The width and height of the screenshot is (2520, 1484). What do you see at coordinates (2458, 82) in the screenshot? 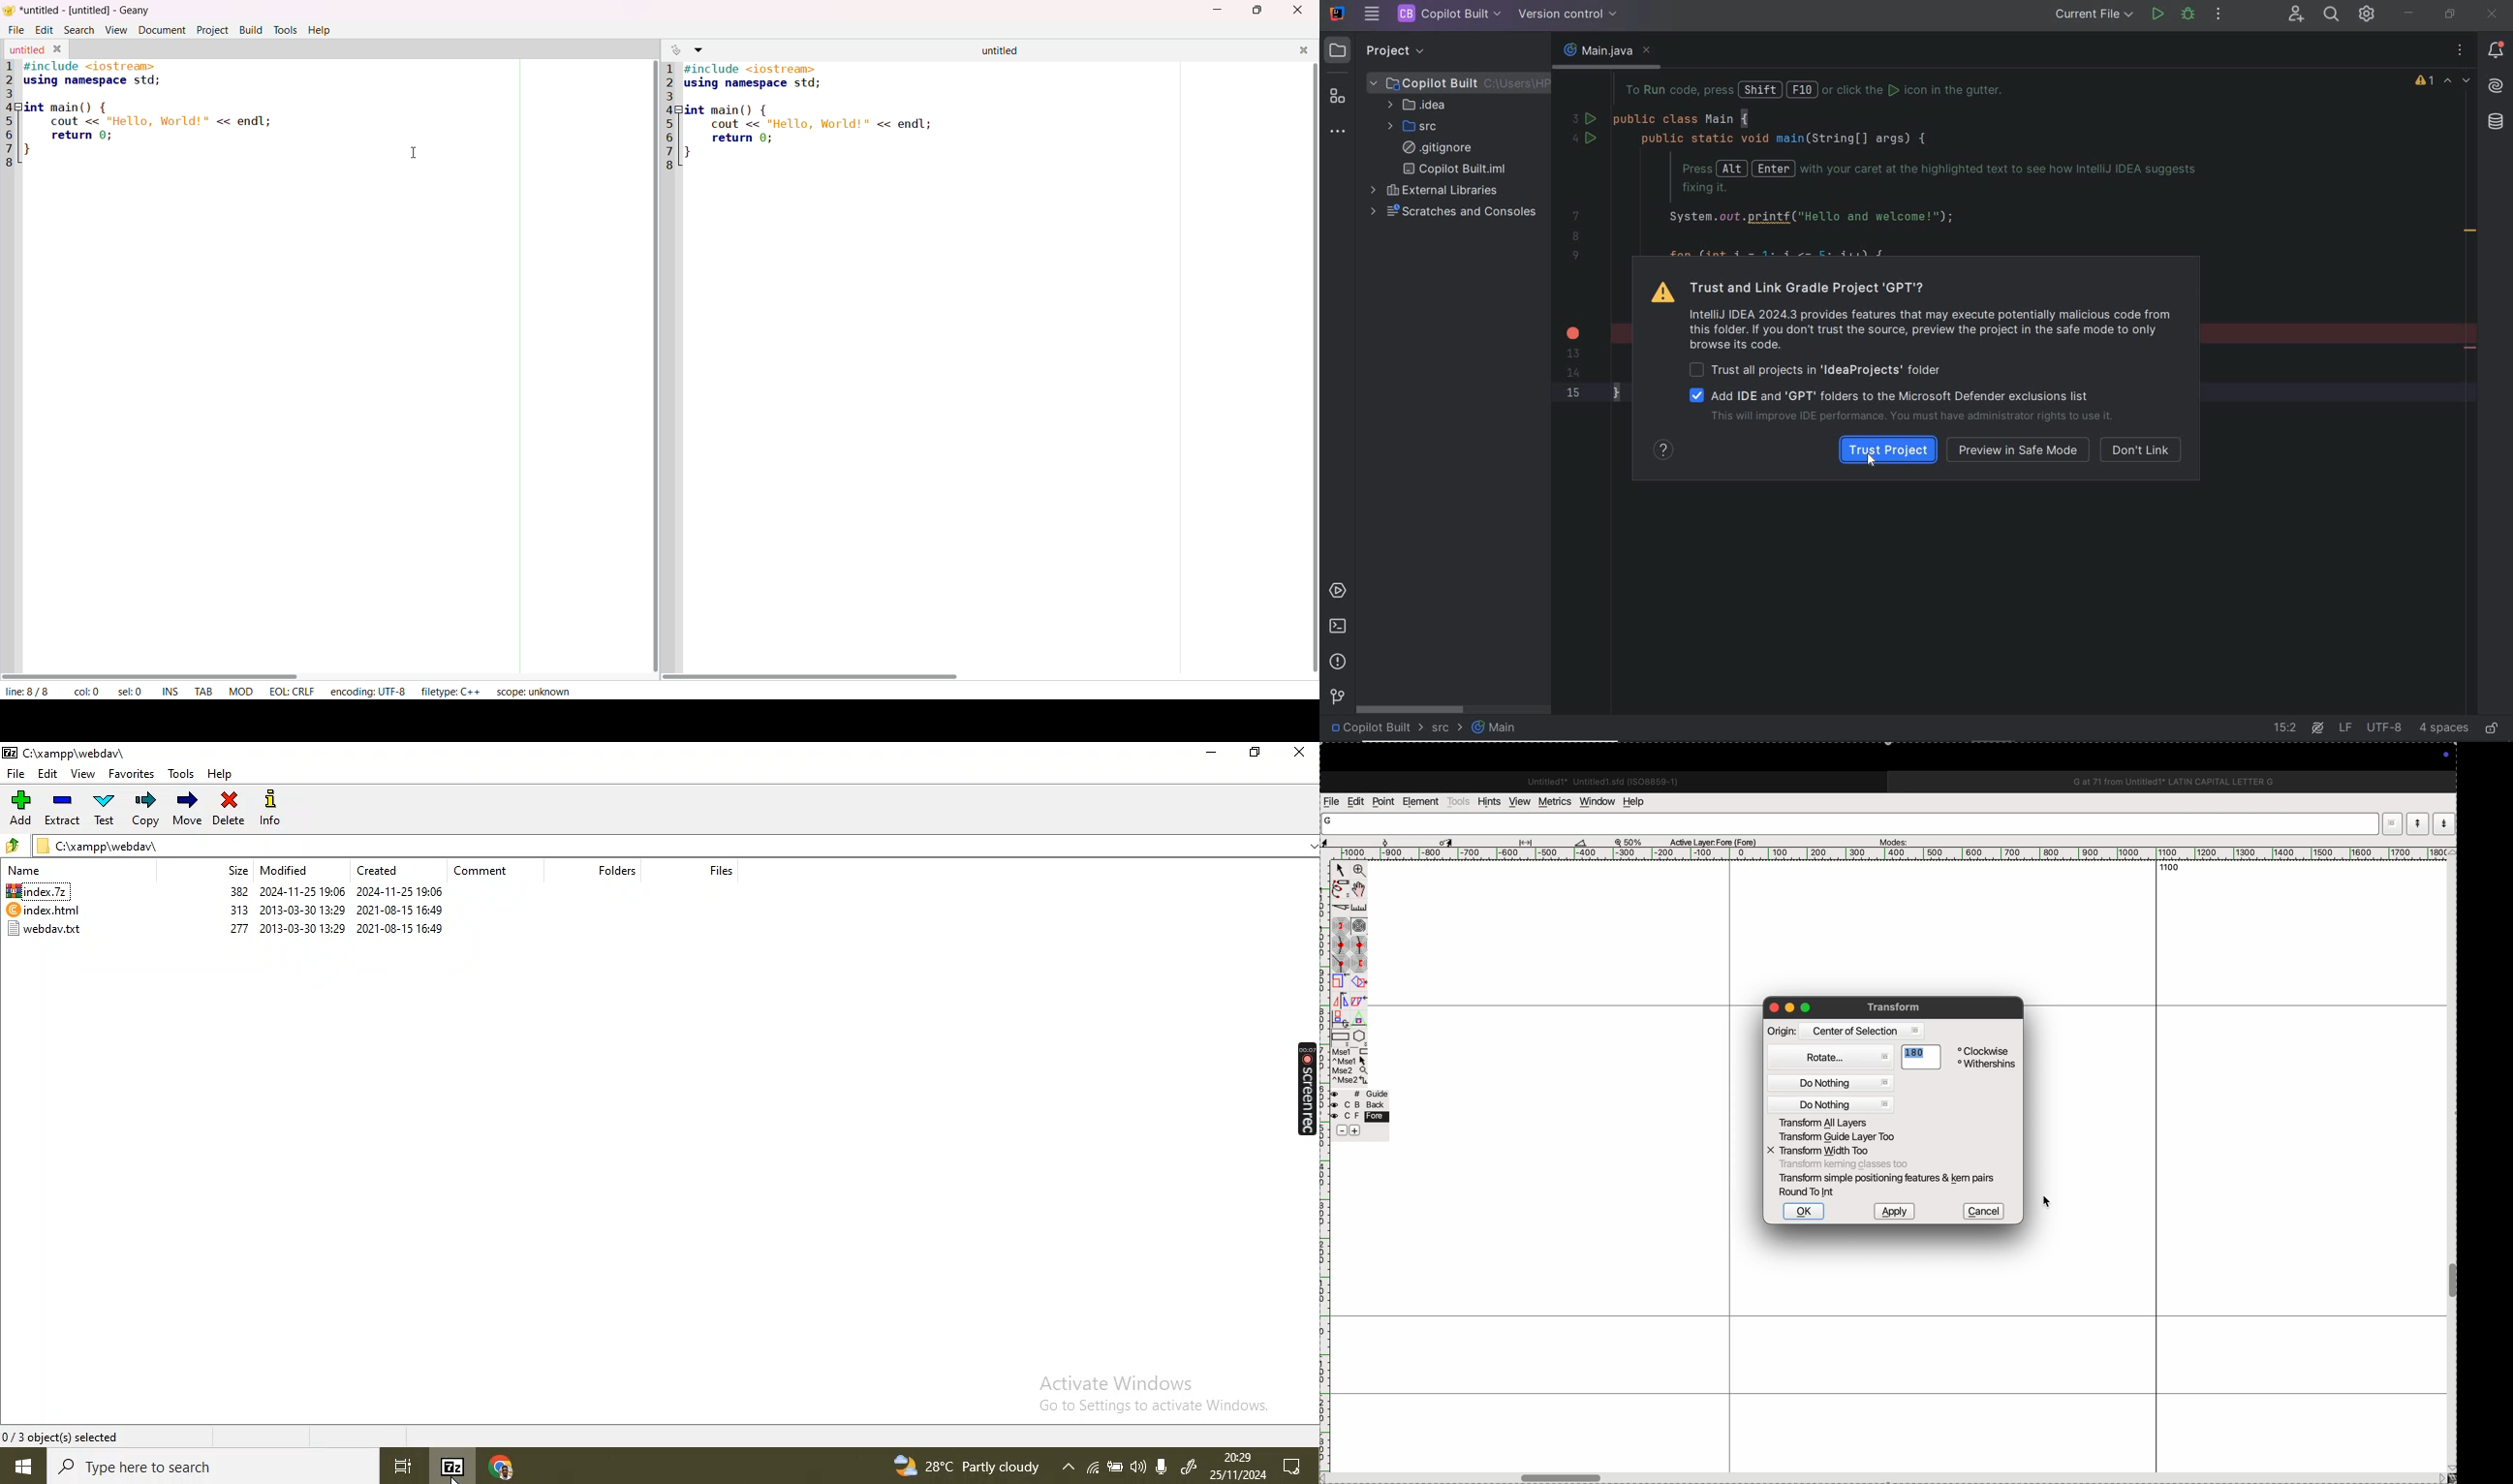
I see `highlighted errors` at bounding box center [2458, 82].